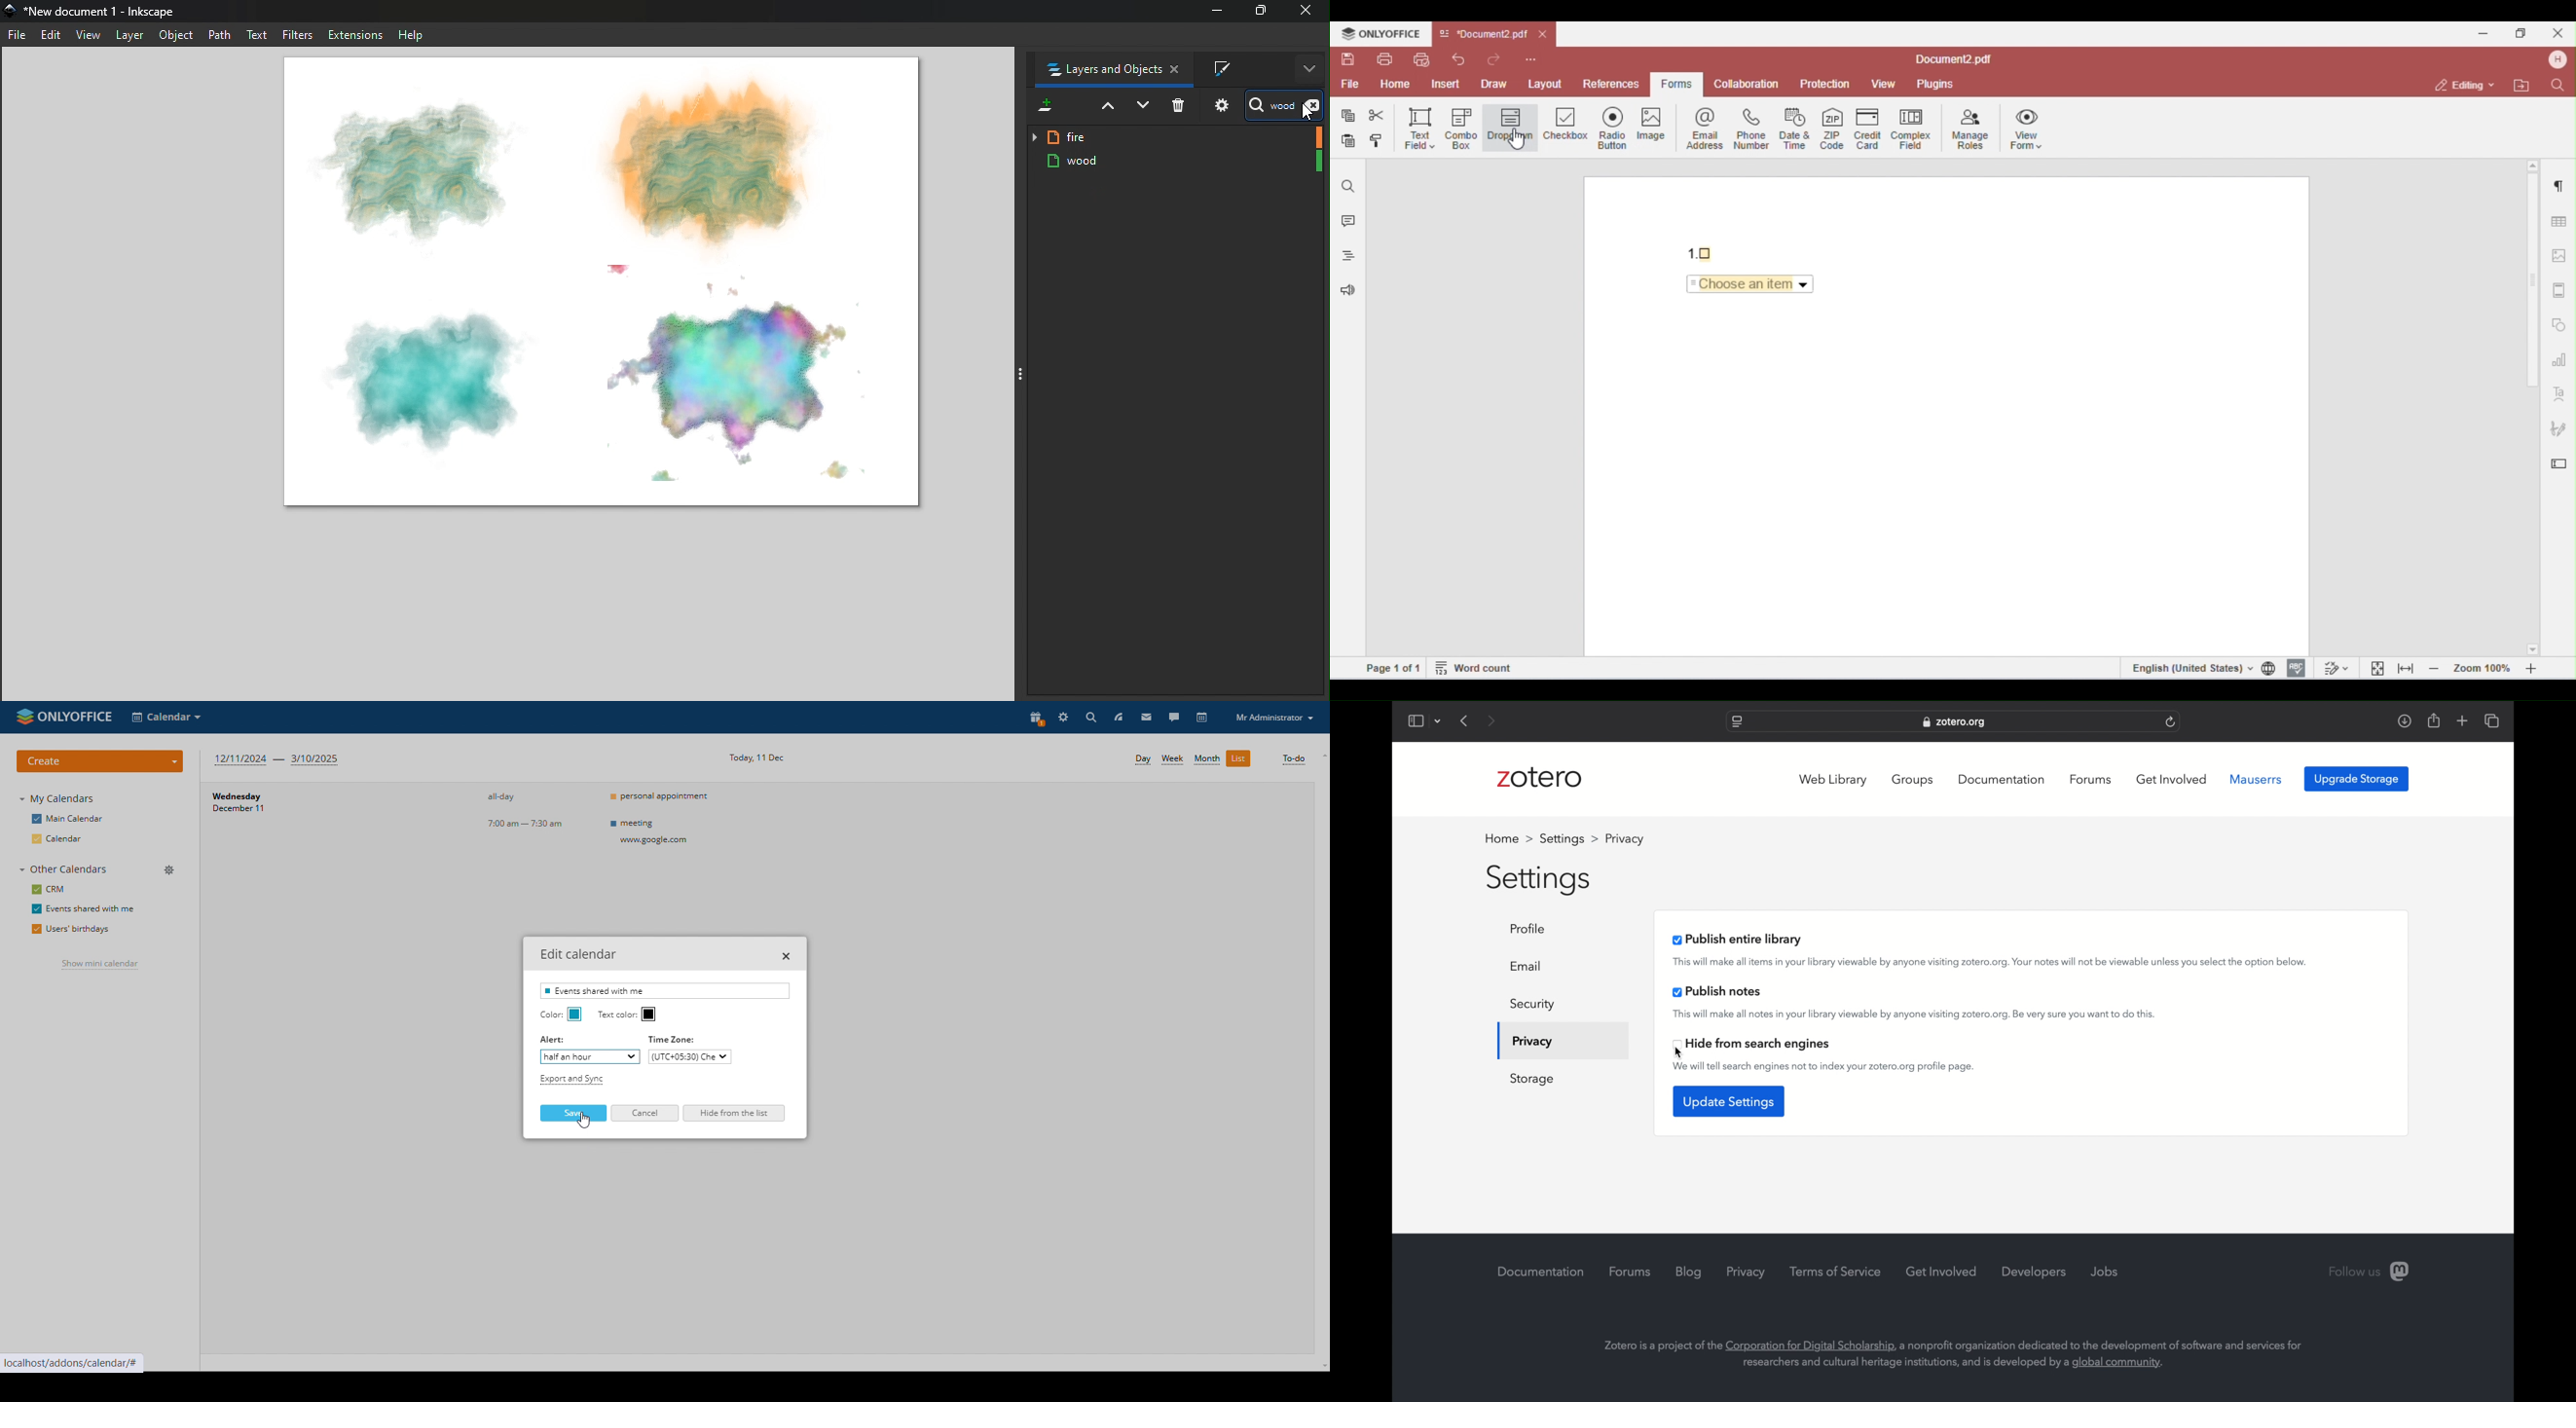 The height and width of the screenshot is (1428, 2576). What do you see at coordinates (1532, 1079) in the screenshot?
I see `storage` at bounding box center [1532, 1079].